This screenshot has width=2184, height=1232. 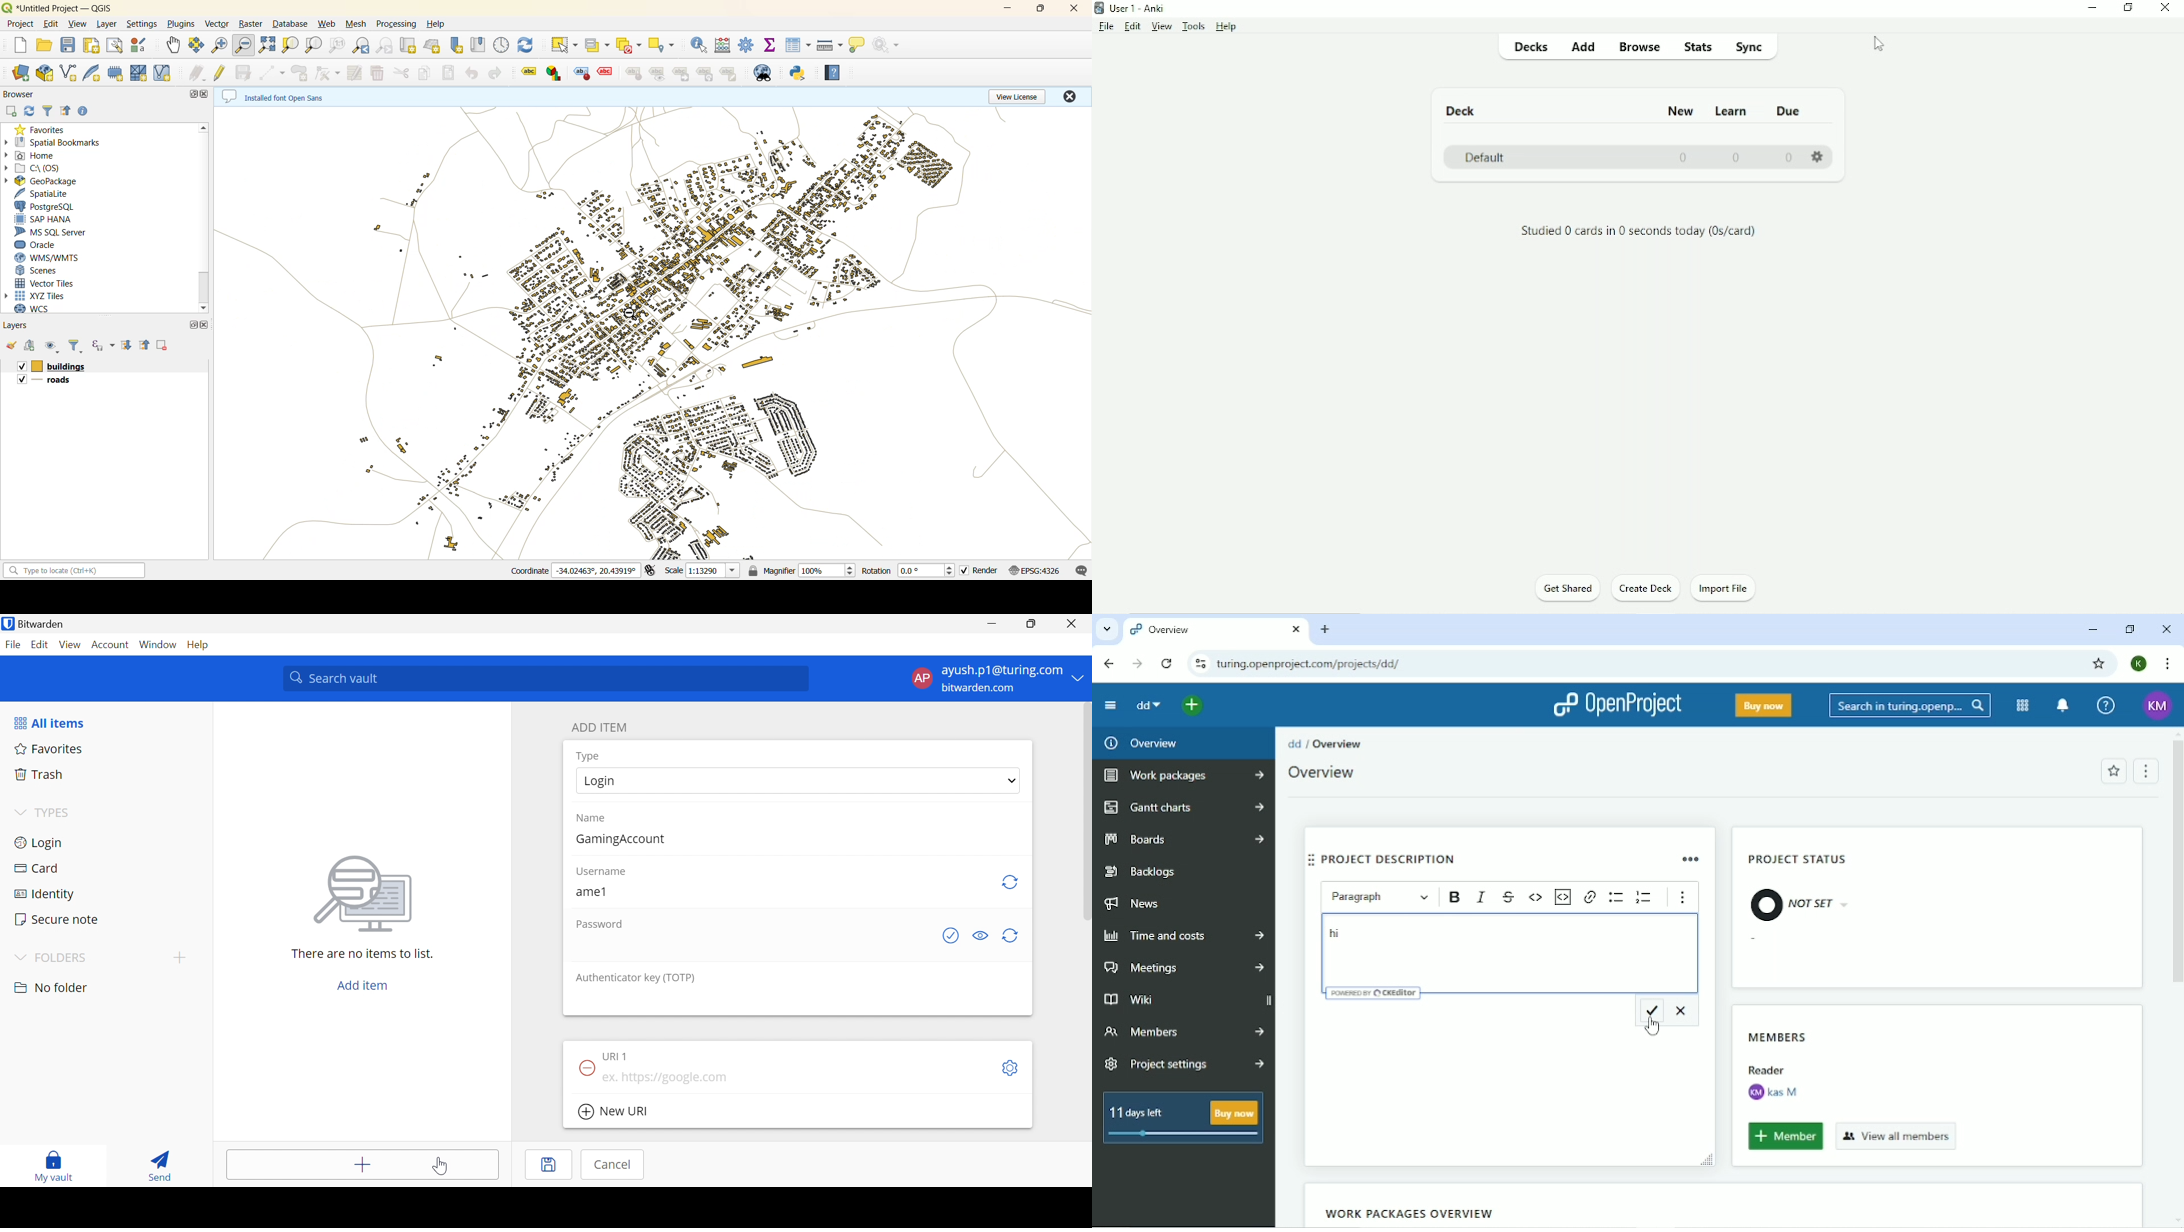 What do you see at coordinates (593, 819) in the screenshot?
I see `Name` at bounding box center [593, 819].